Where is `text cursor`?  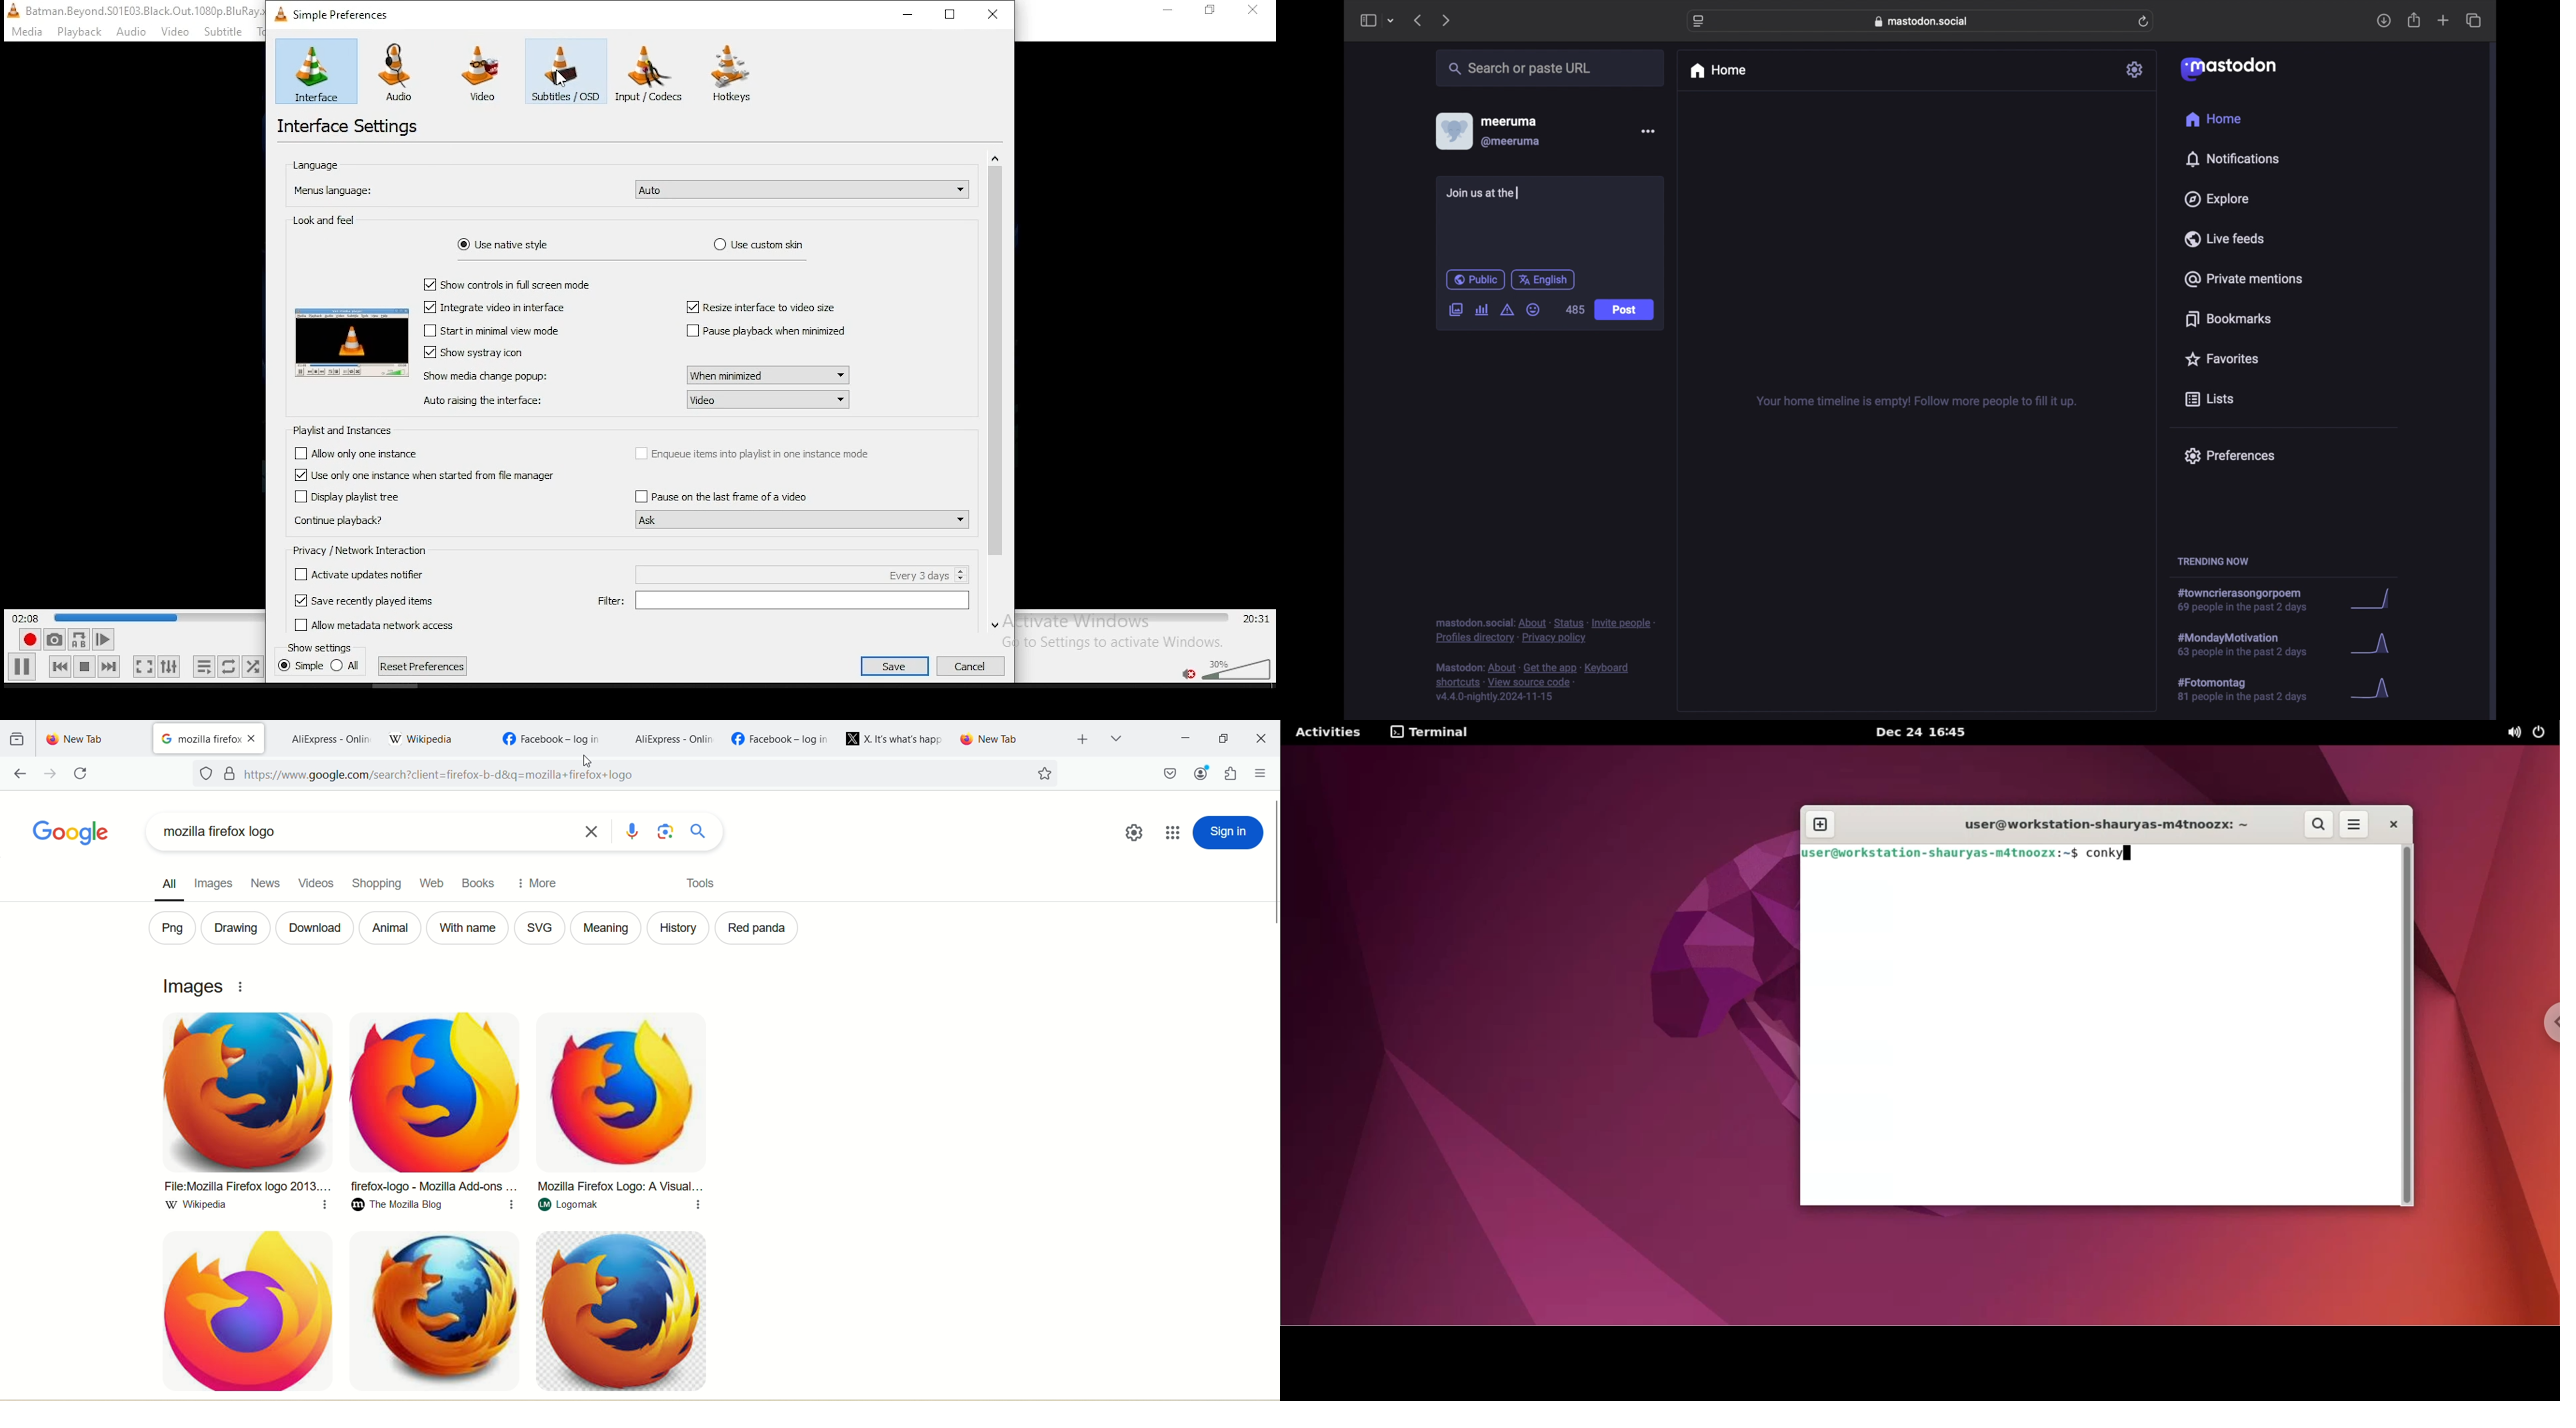
text cursor is located at coordinates (1519, 193).